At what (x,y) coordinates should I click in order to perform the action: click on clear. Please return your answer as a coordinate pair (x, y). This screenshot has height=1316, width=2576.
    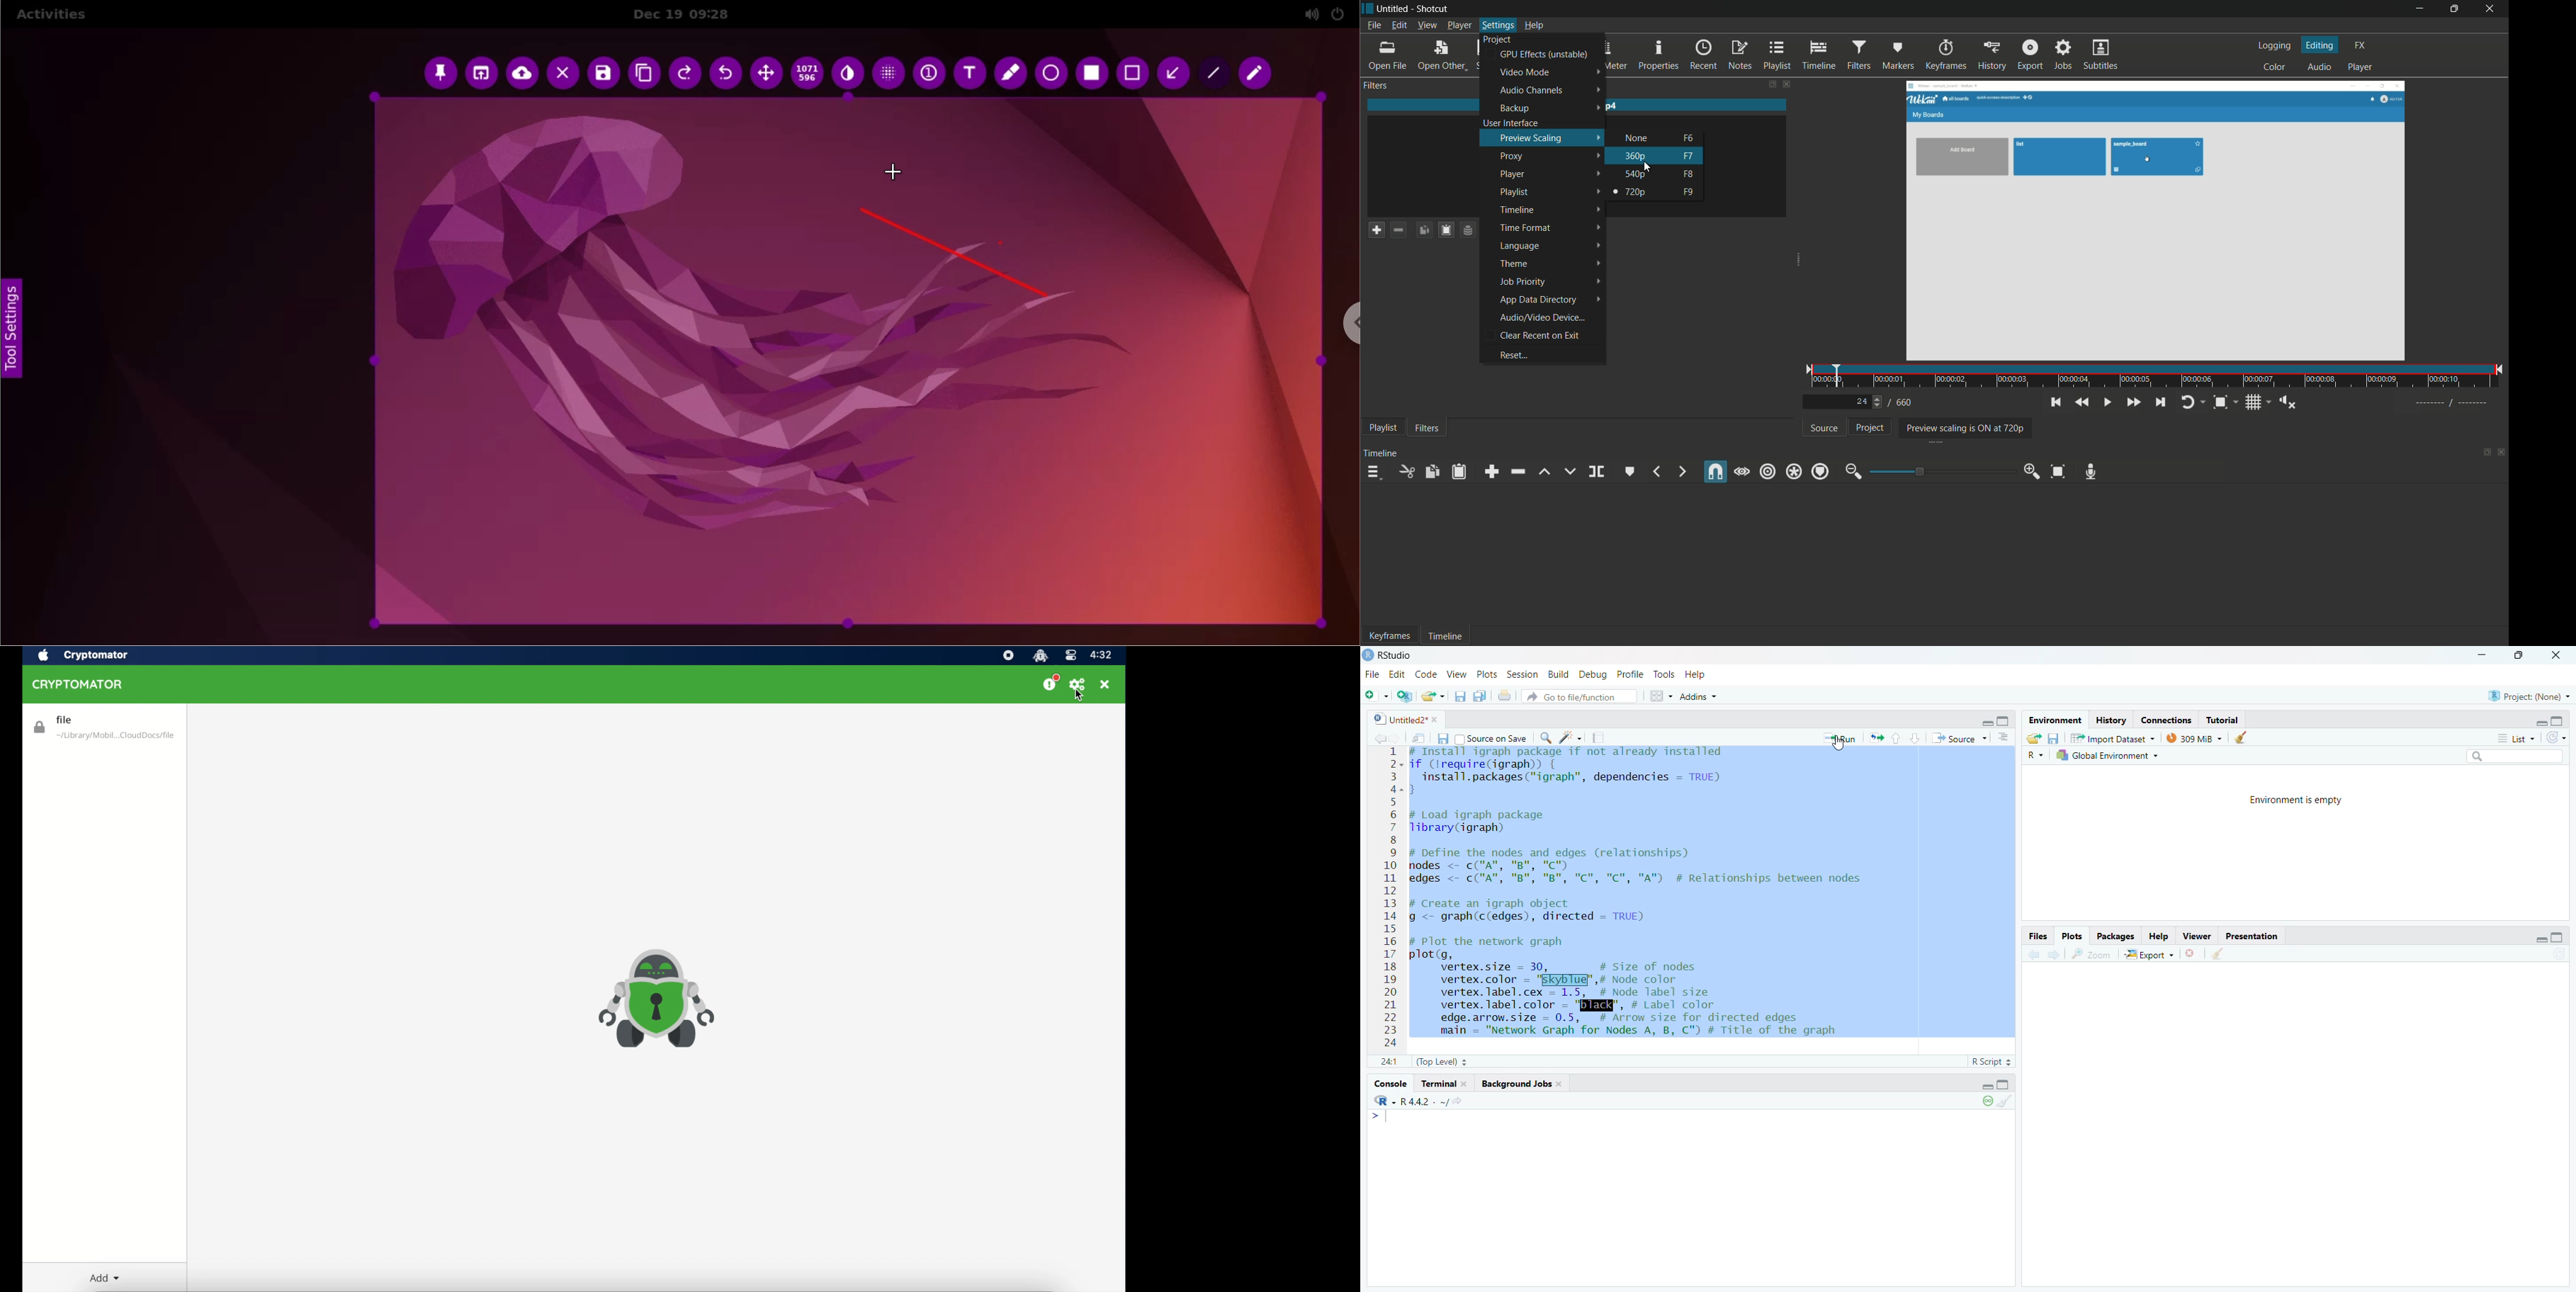
    Looking at the image, I should click on (2243, 738).